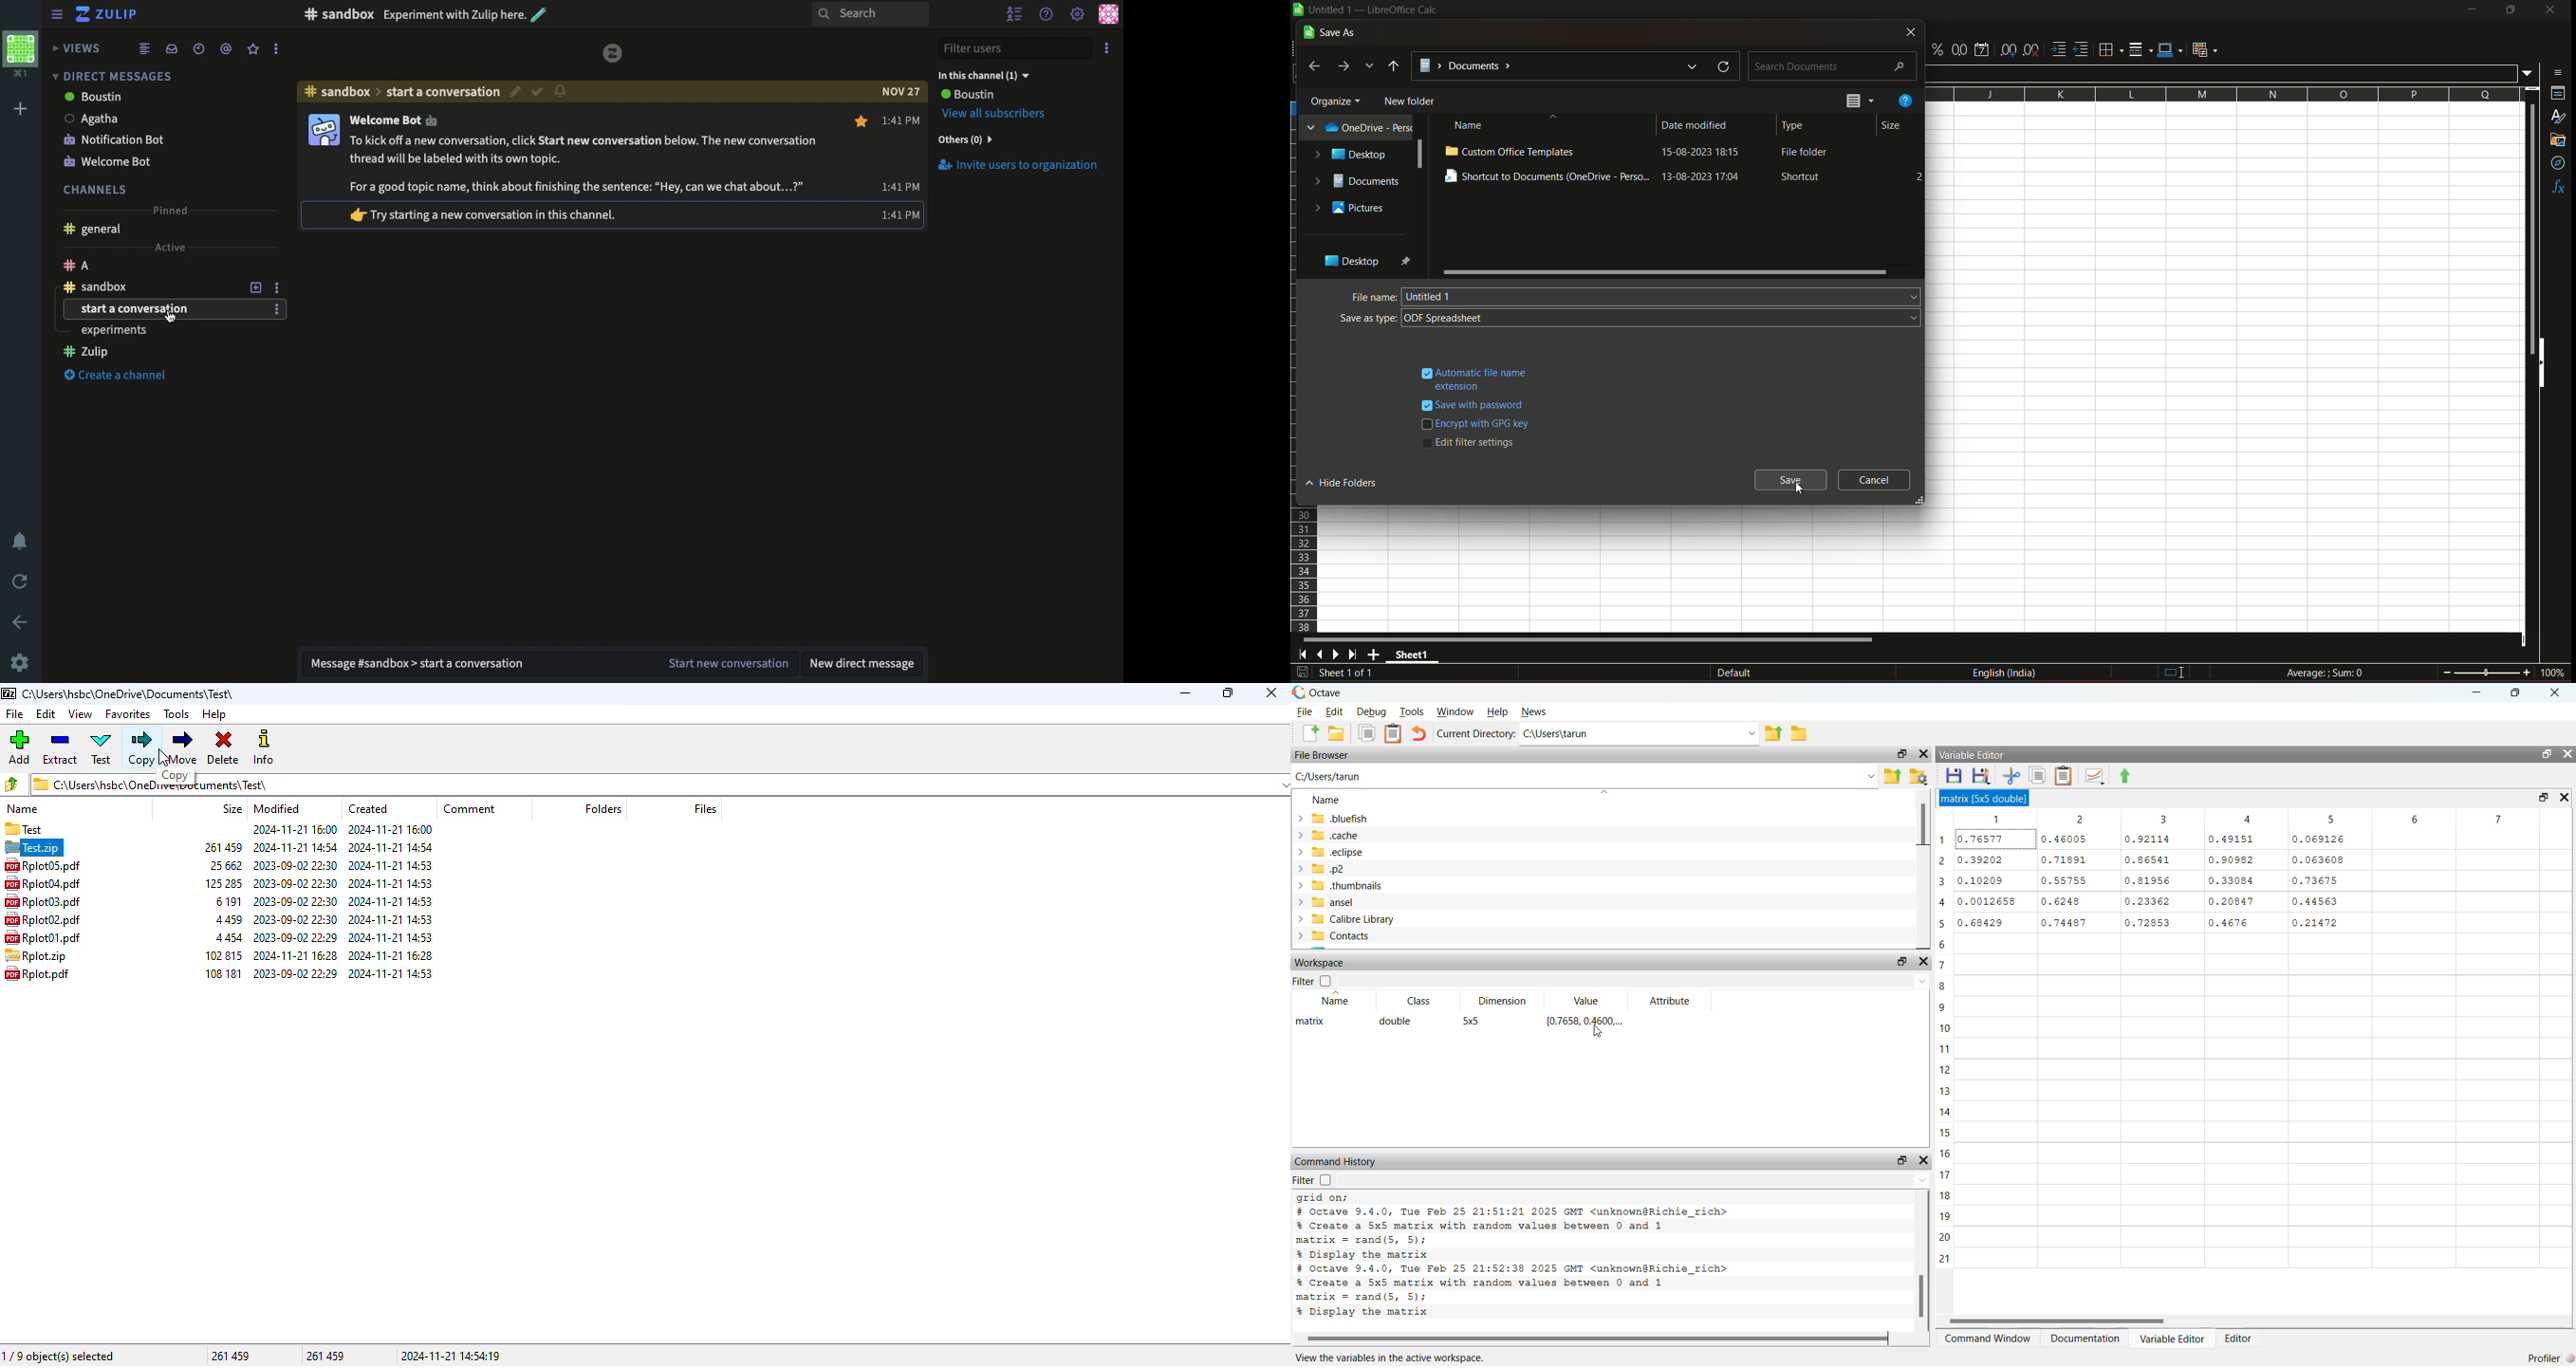 The height and width of the screenshot is (1372, 2576). I want to click on In this channel, so click(984, 75).